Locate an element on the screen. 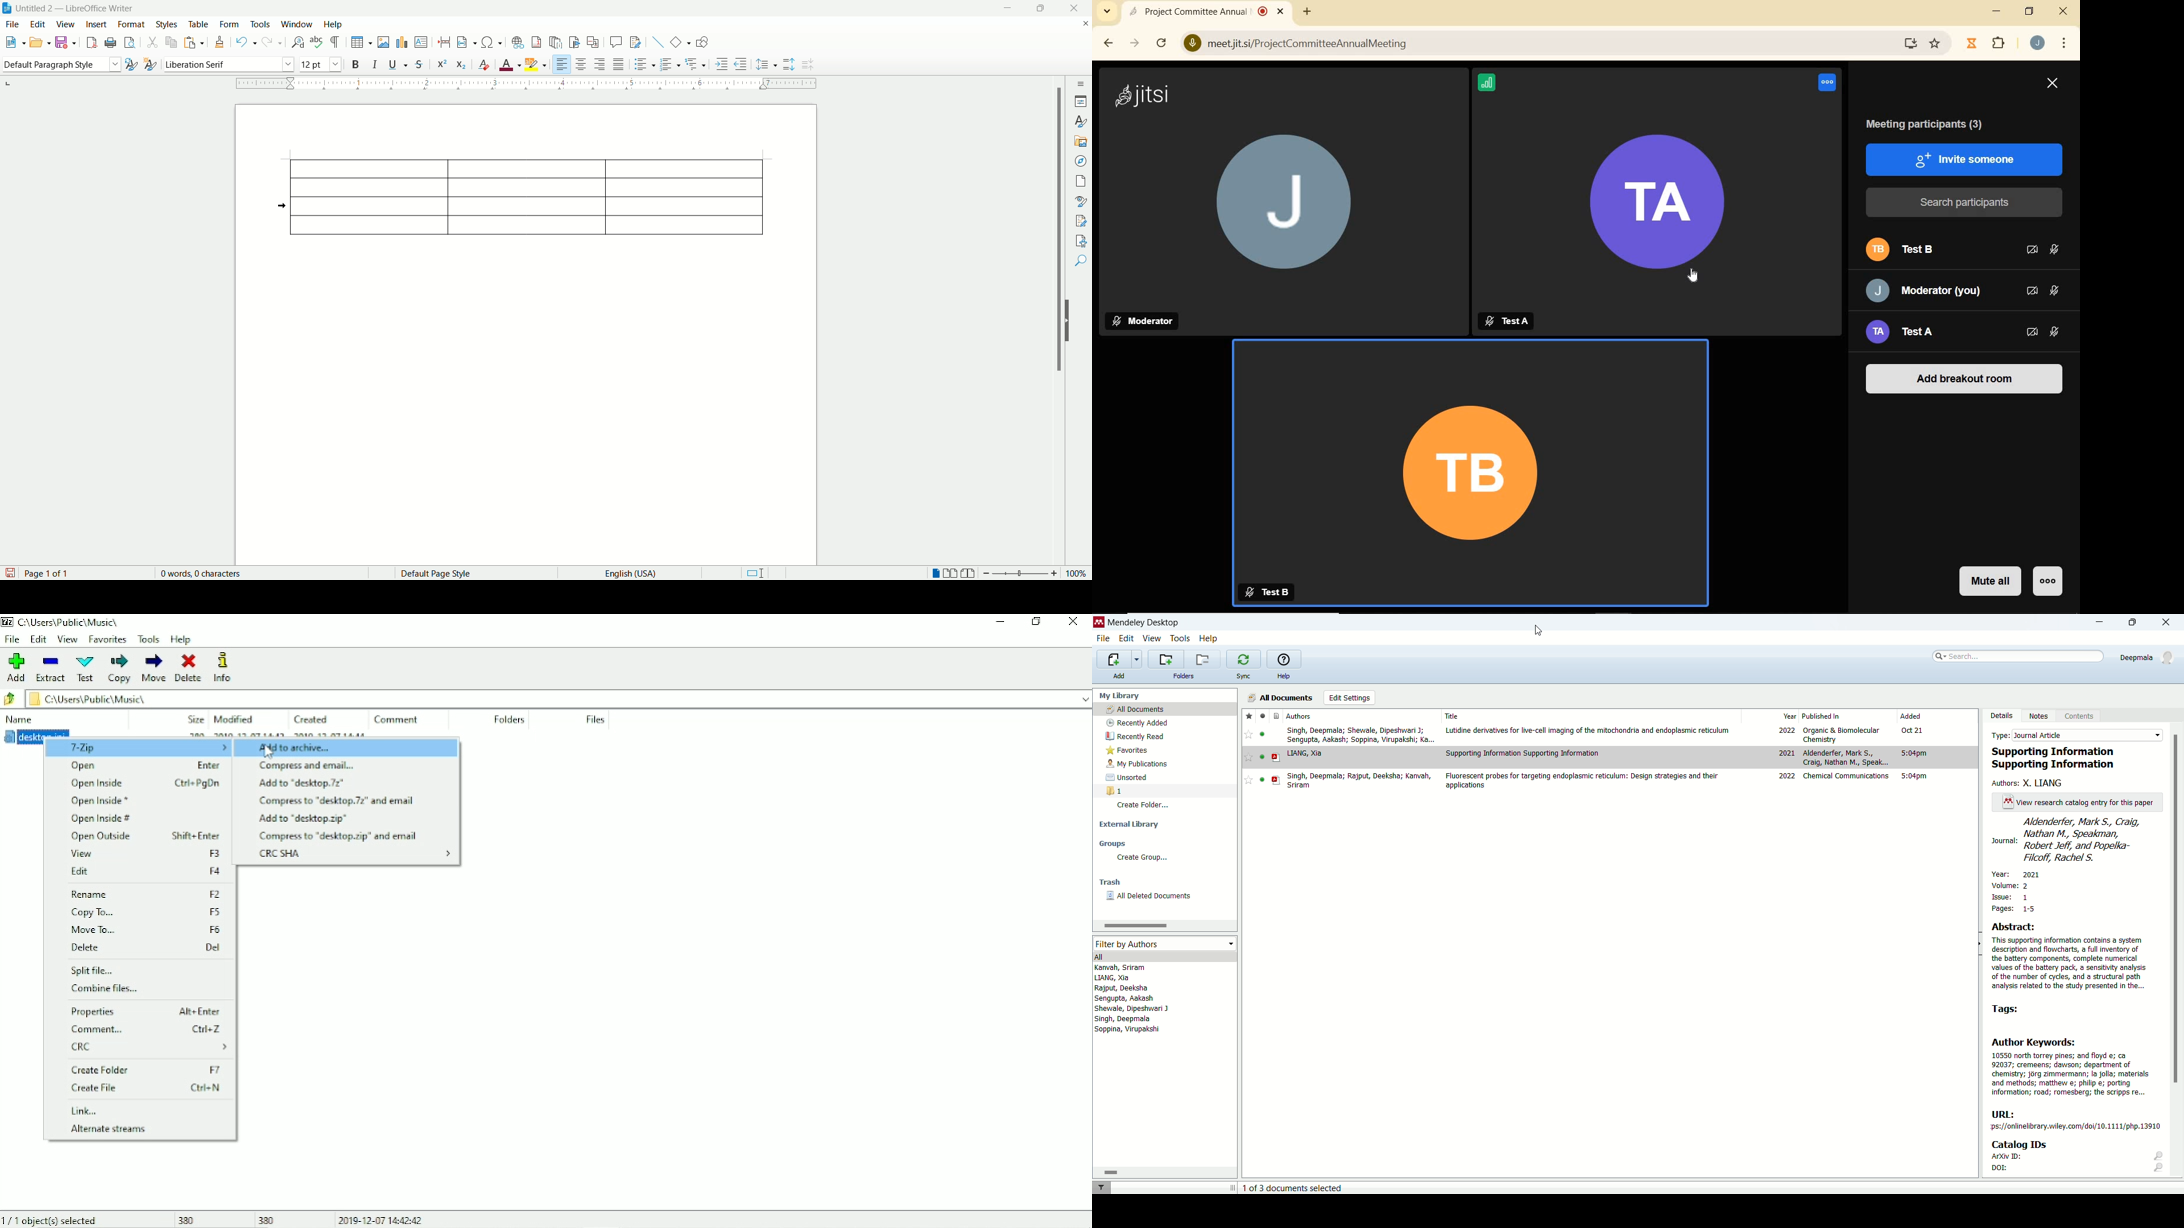 The width and height of the screenshot is (2184, 1232). insert image is located at coordinates (384, 42).